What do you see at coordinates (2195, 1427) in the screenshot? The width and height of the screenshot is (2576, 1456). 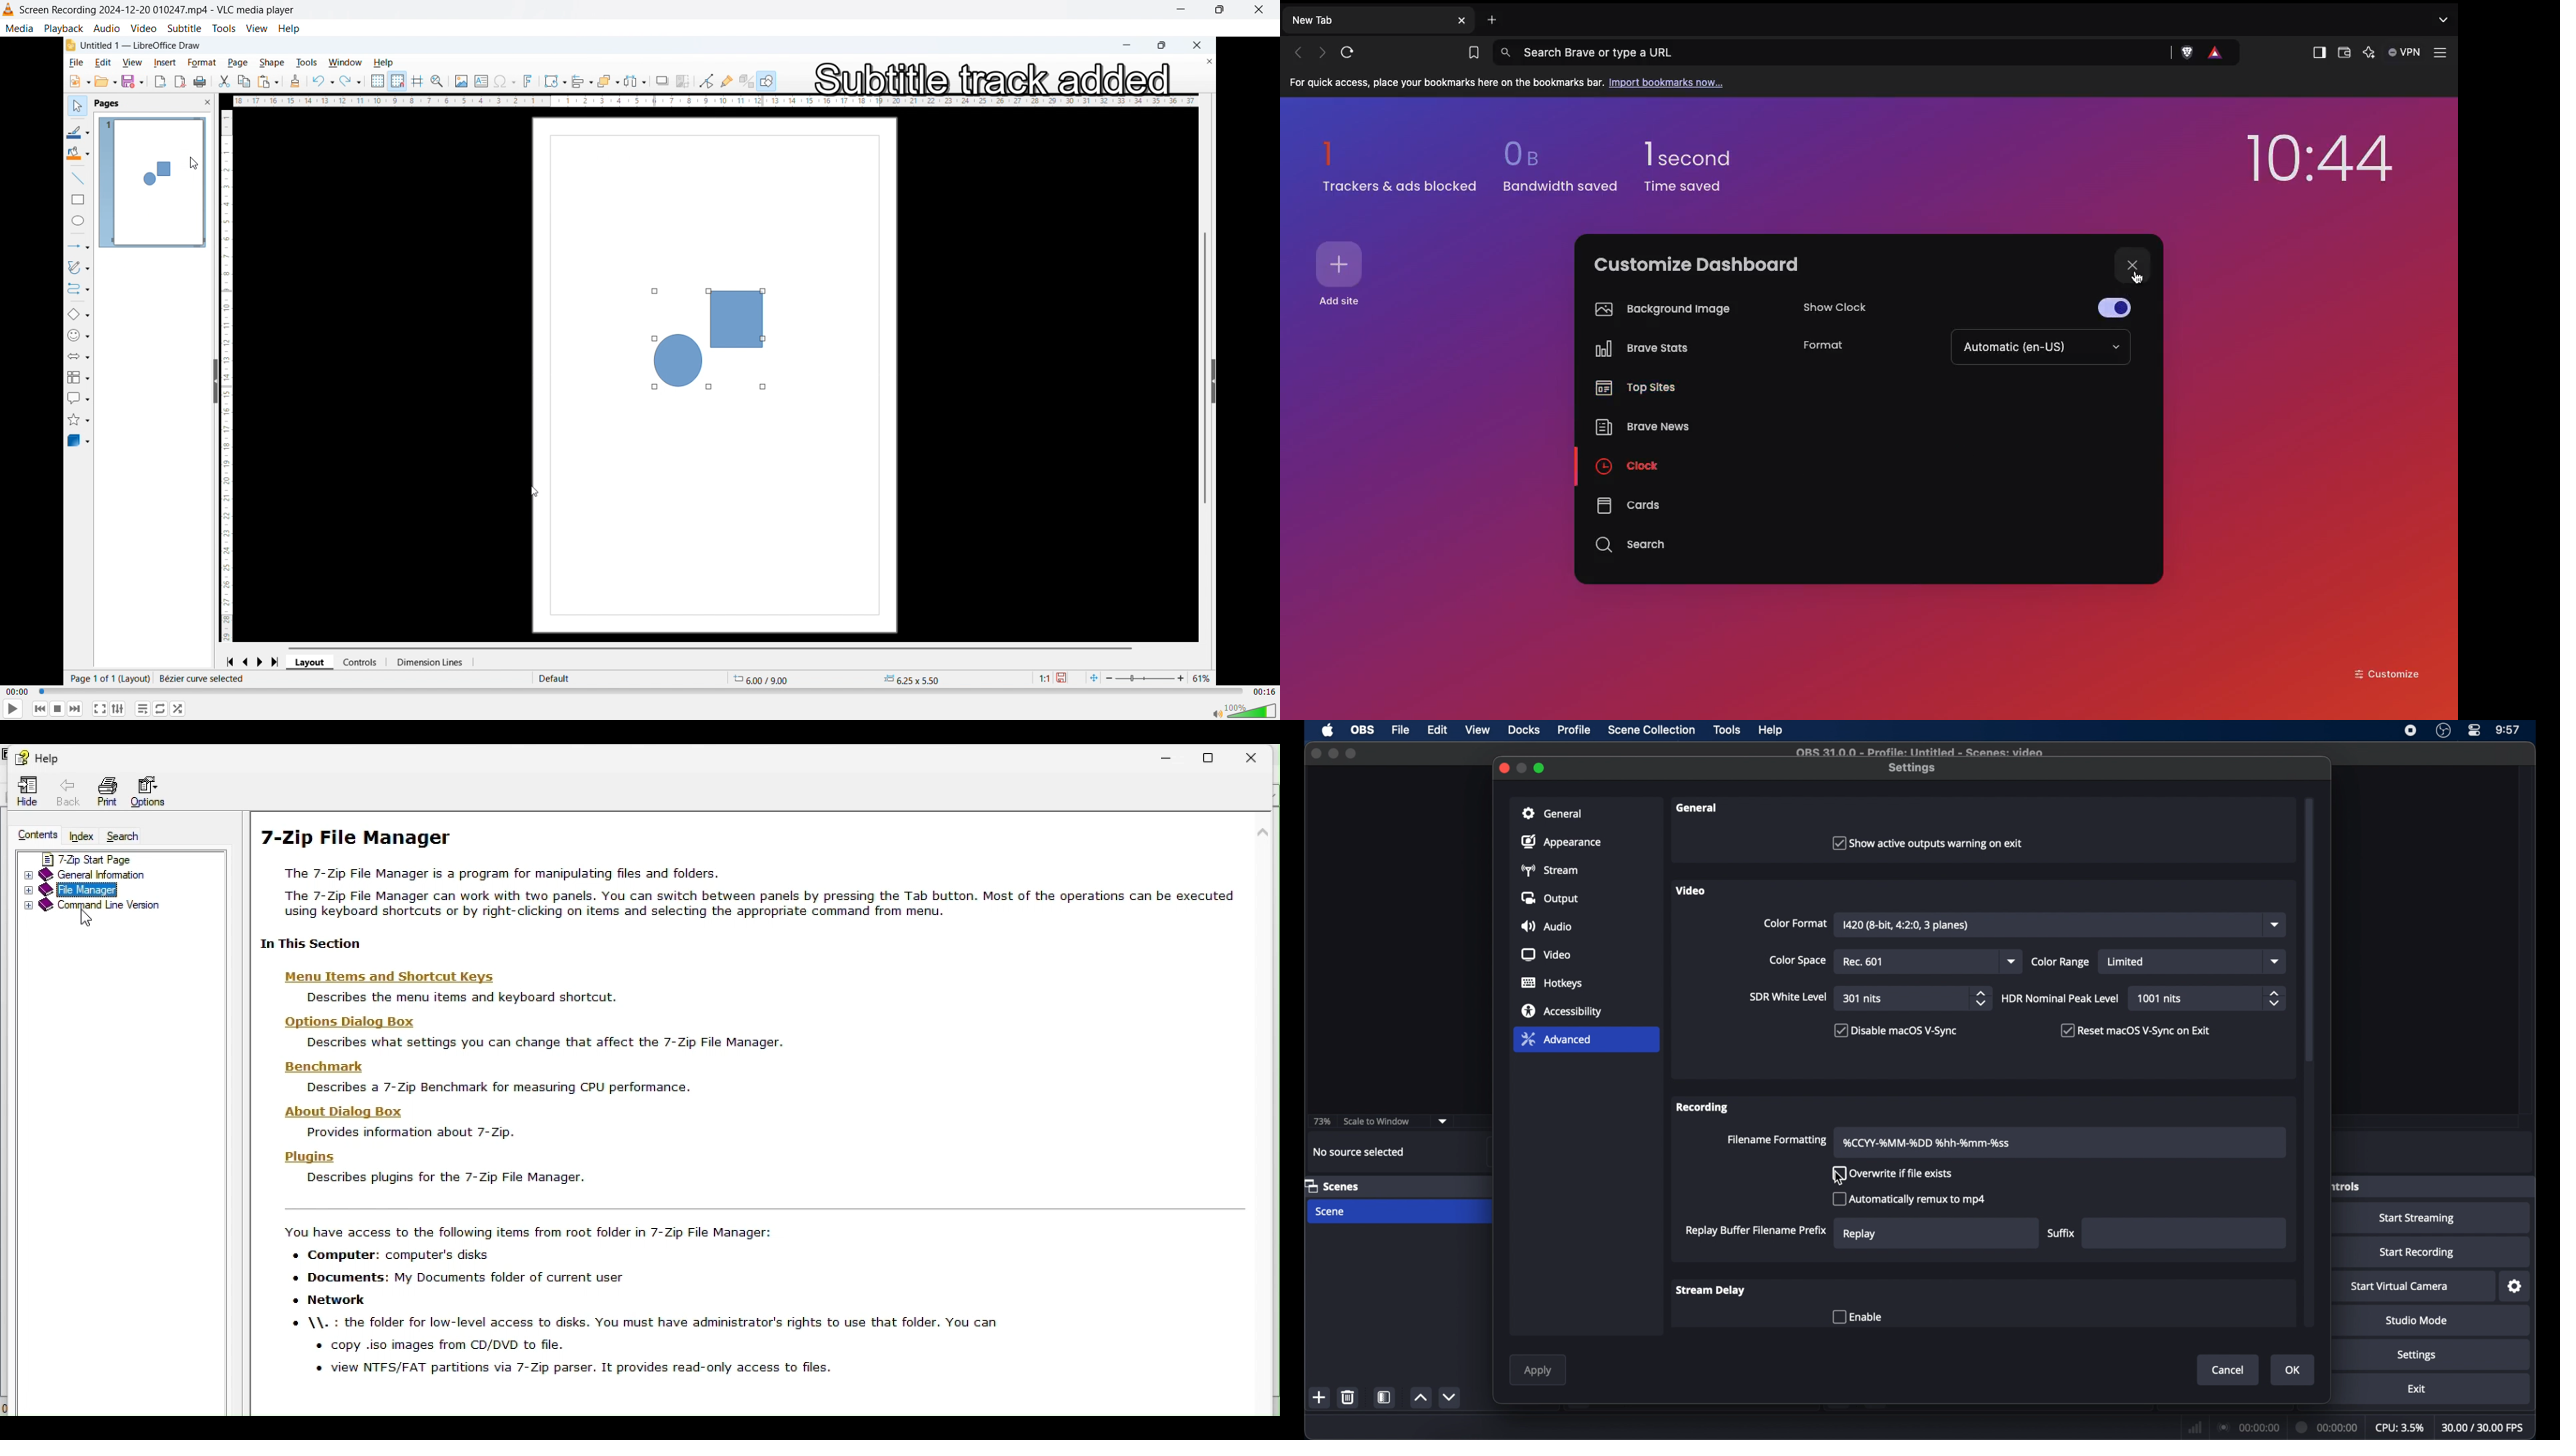 I see `network` at bounding box center [2195, 1427].